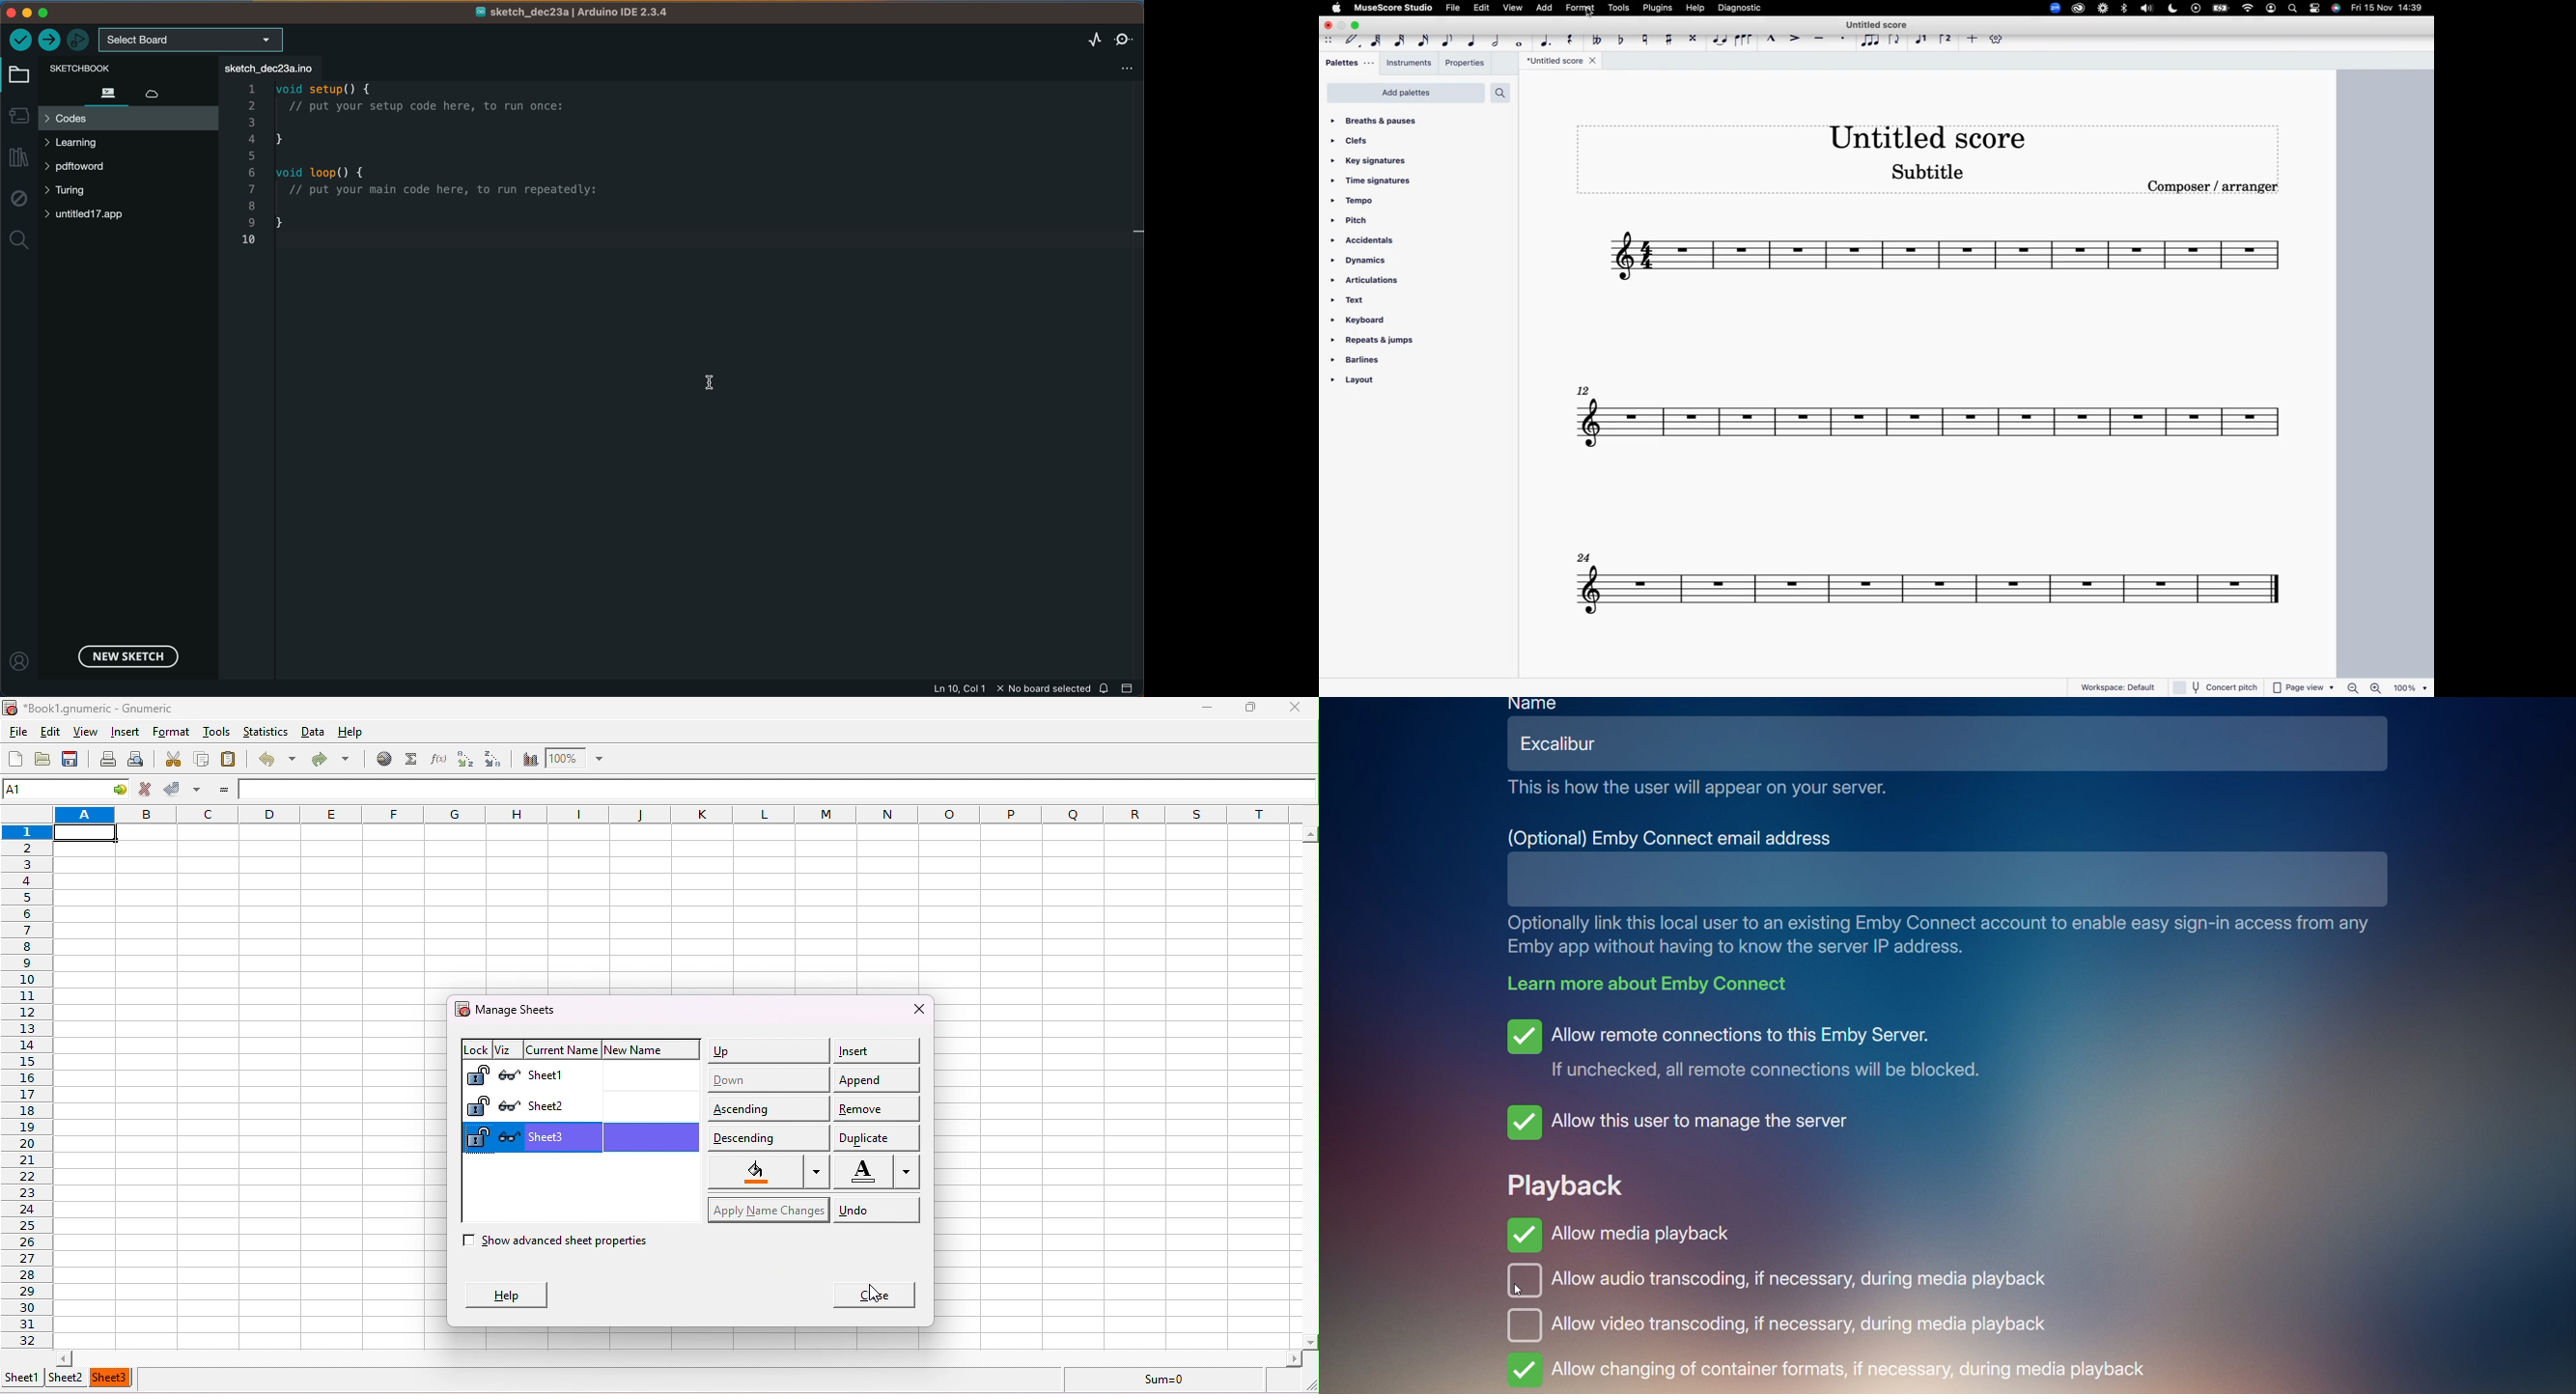 Image resolution: width=2576 pixels, height=1400 pixels. What do you see at coordinates (581, 759) in the screenshot?
I see `zoom` at bounding box center [581, 759].